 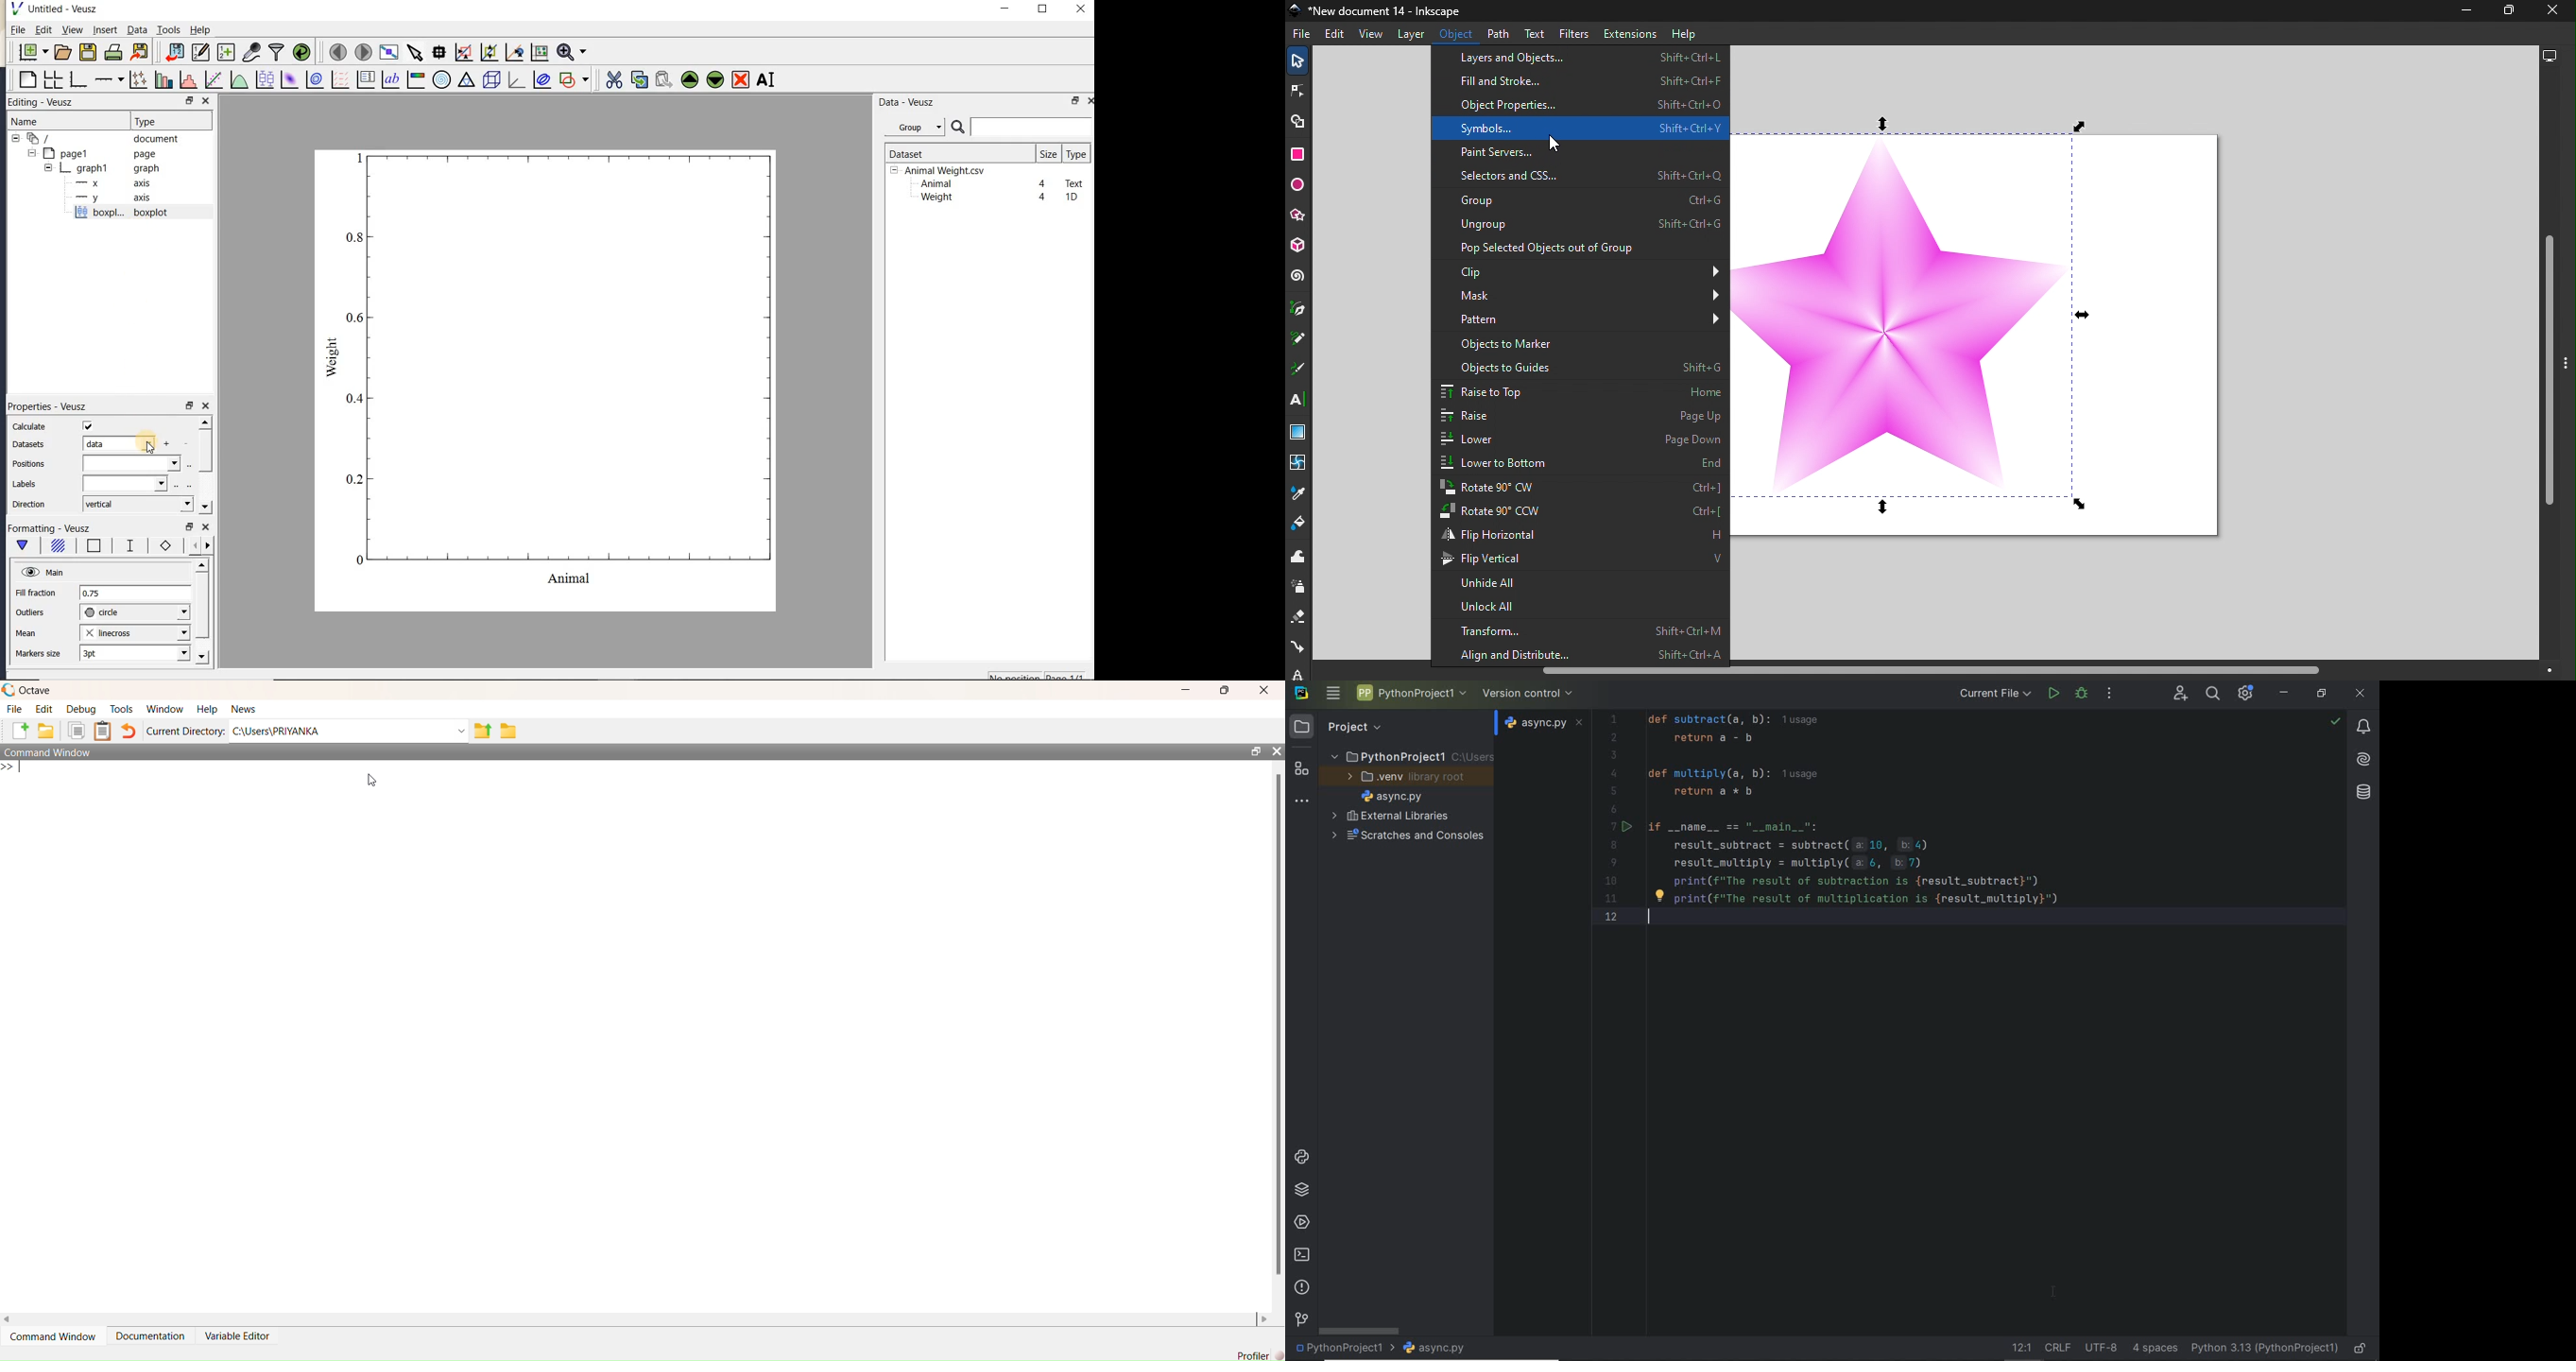 What do you see at coordinates (1534, 33) in the screenshot?
I see `Text` at bounding box center [1534, 33].